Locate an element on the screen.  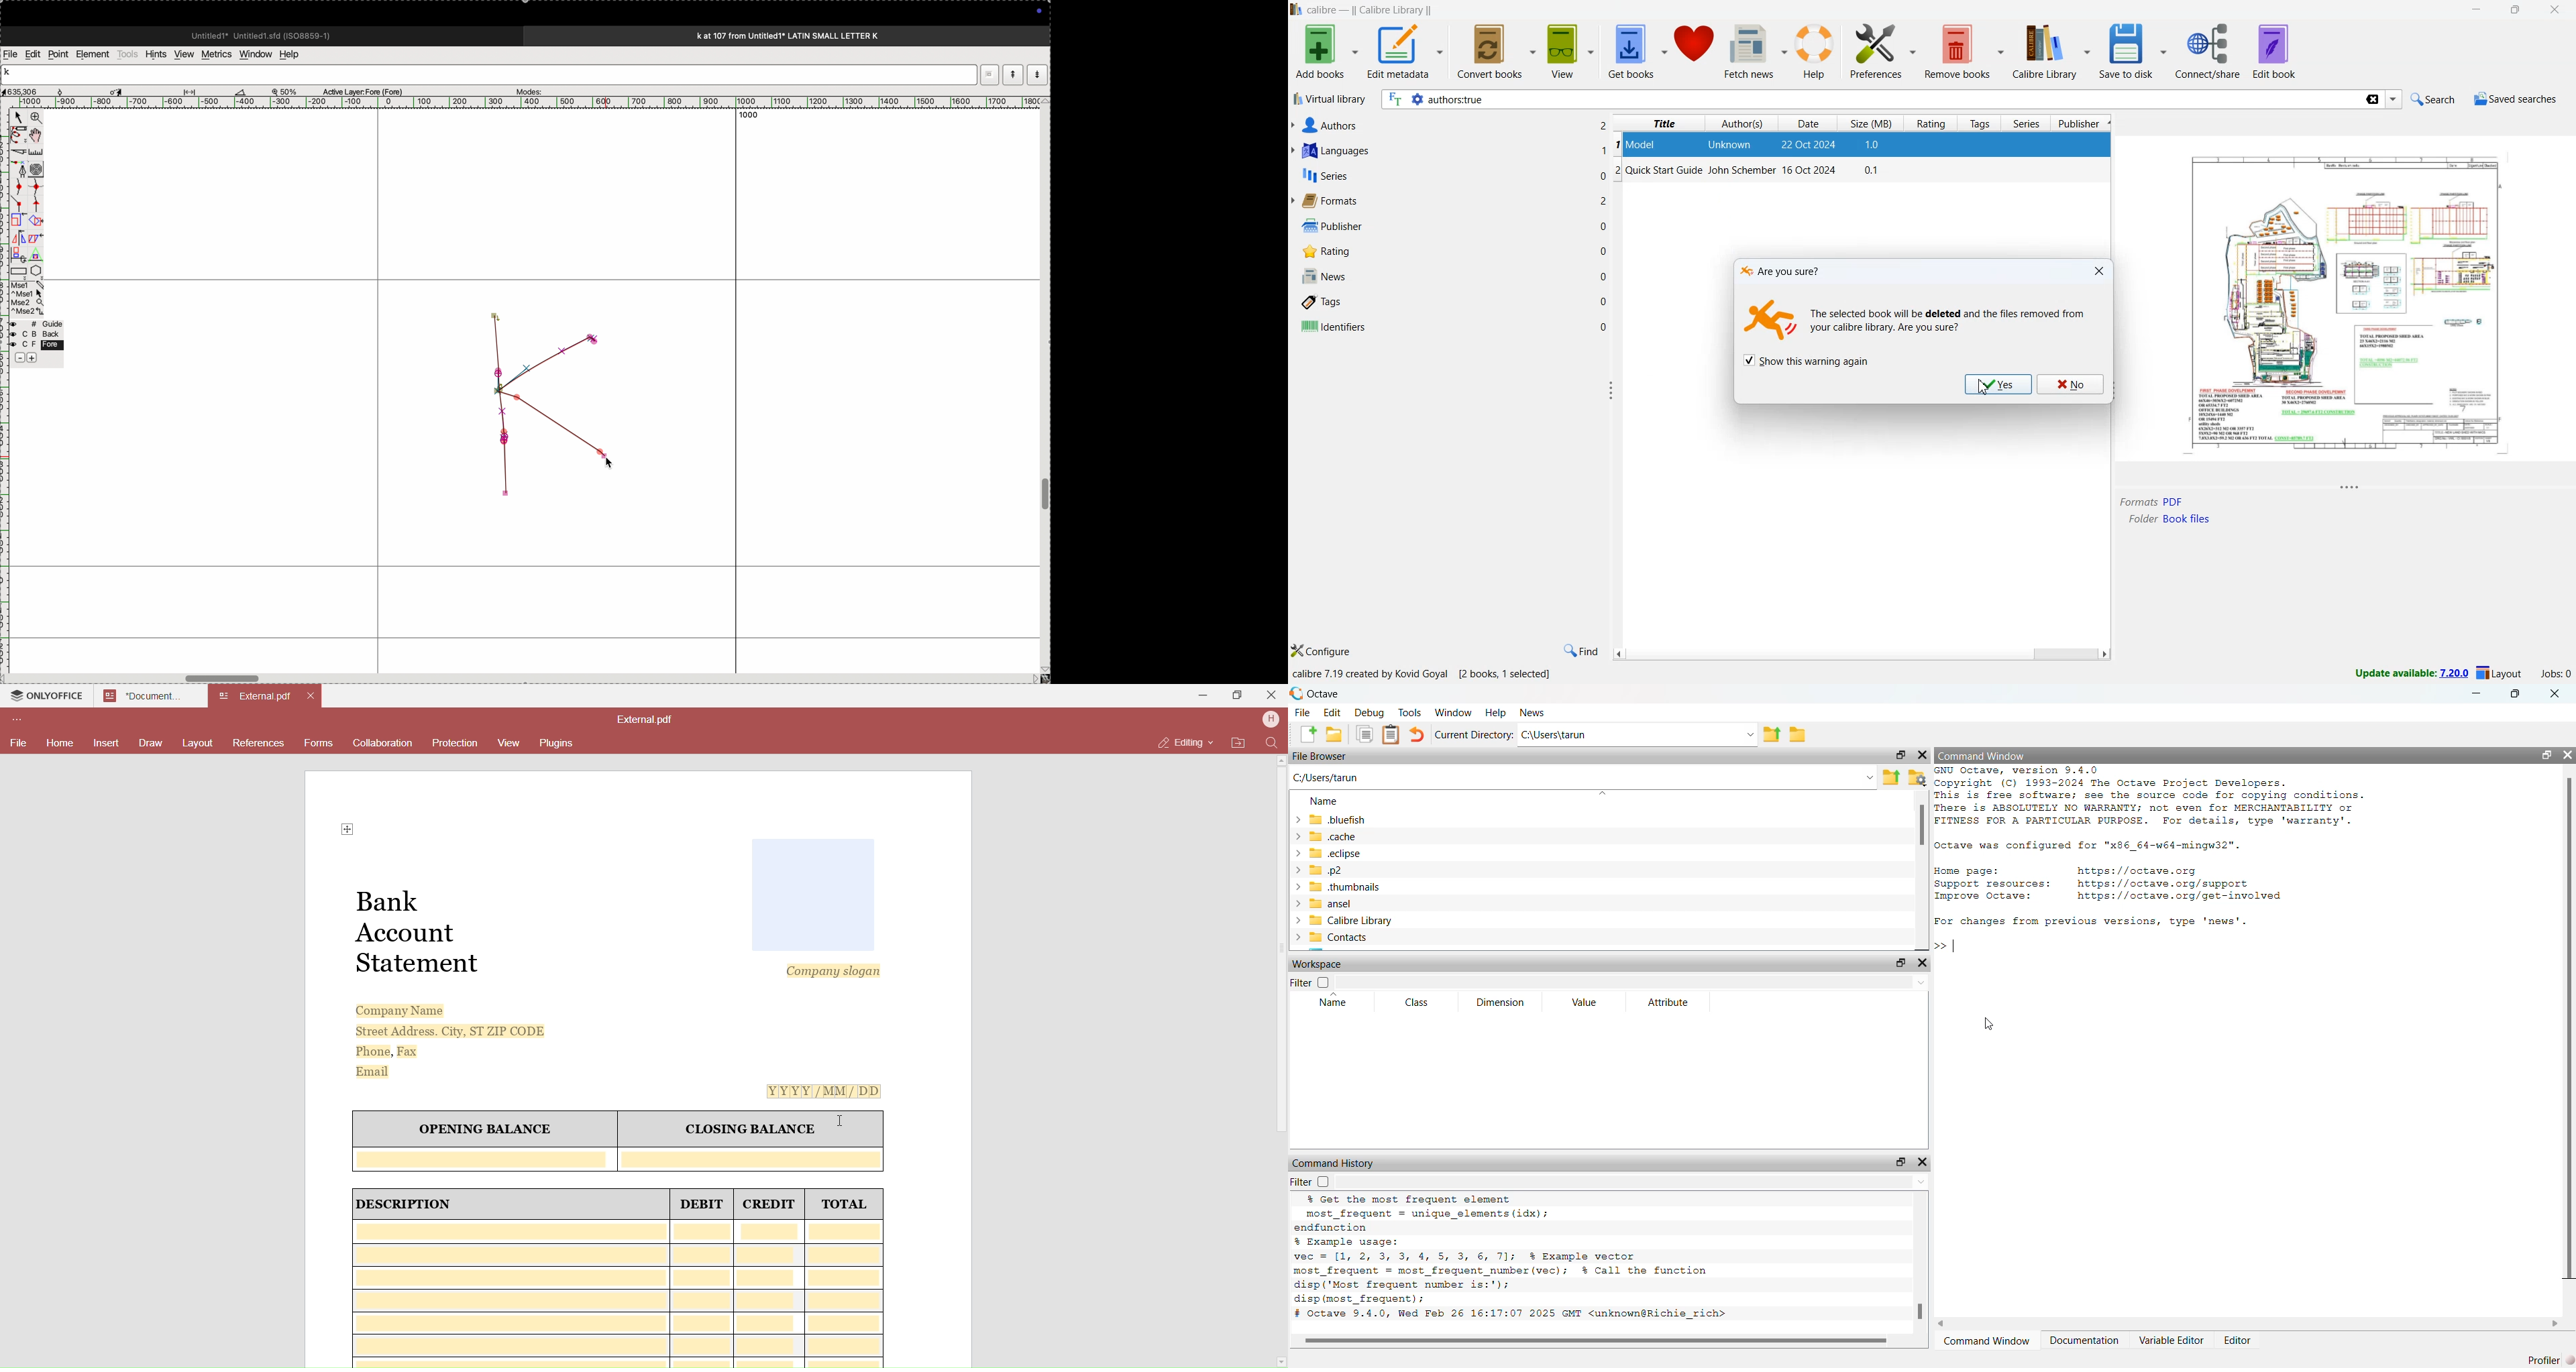
remove books is located at coordinates (1966, 52).